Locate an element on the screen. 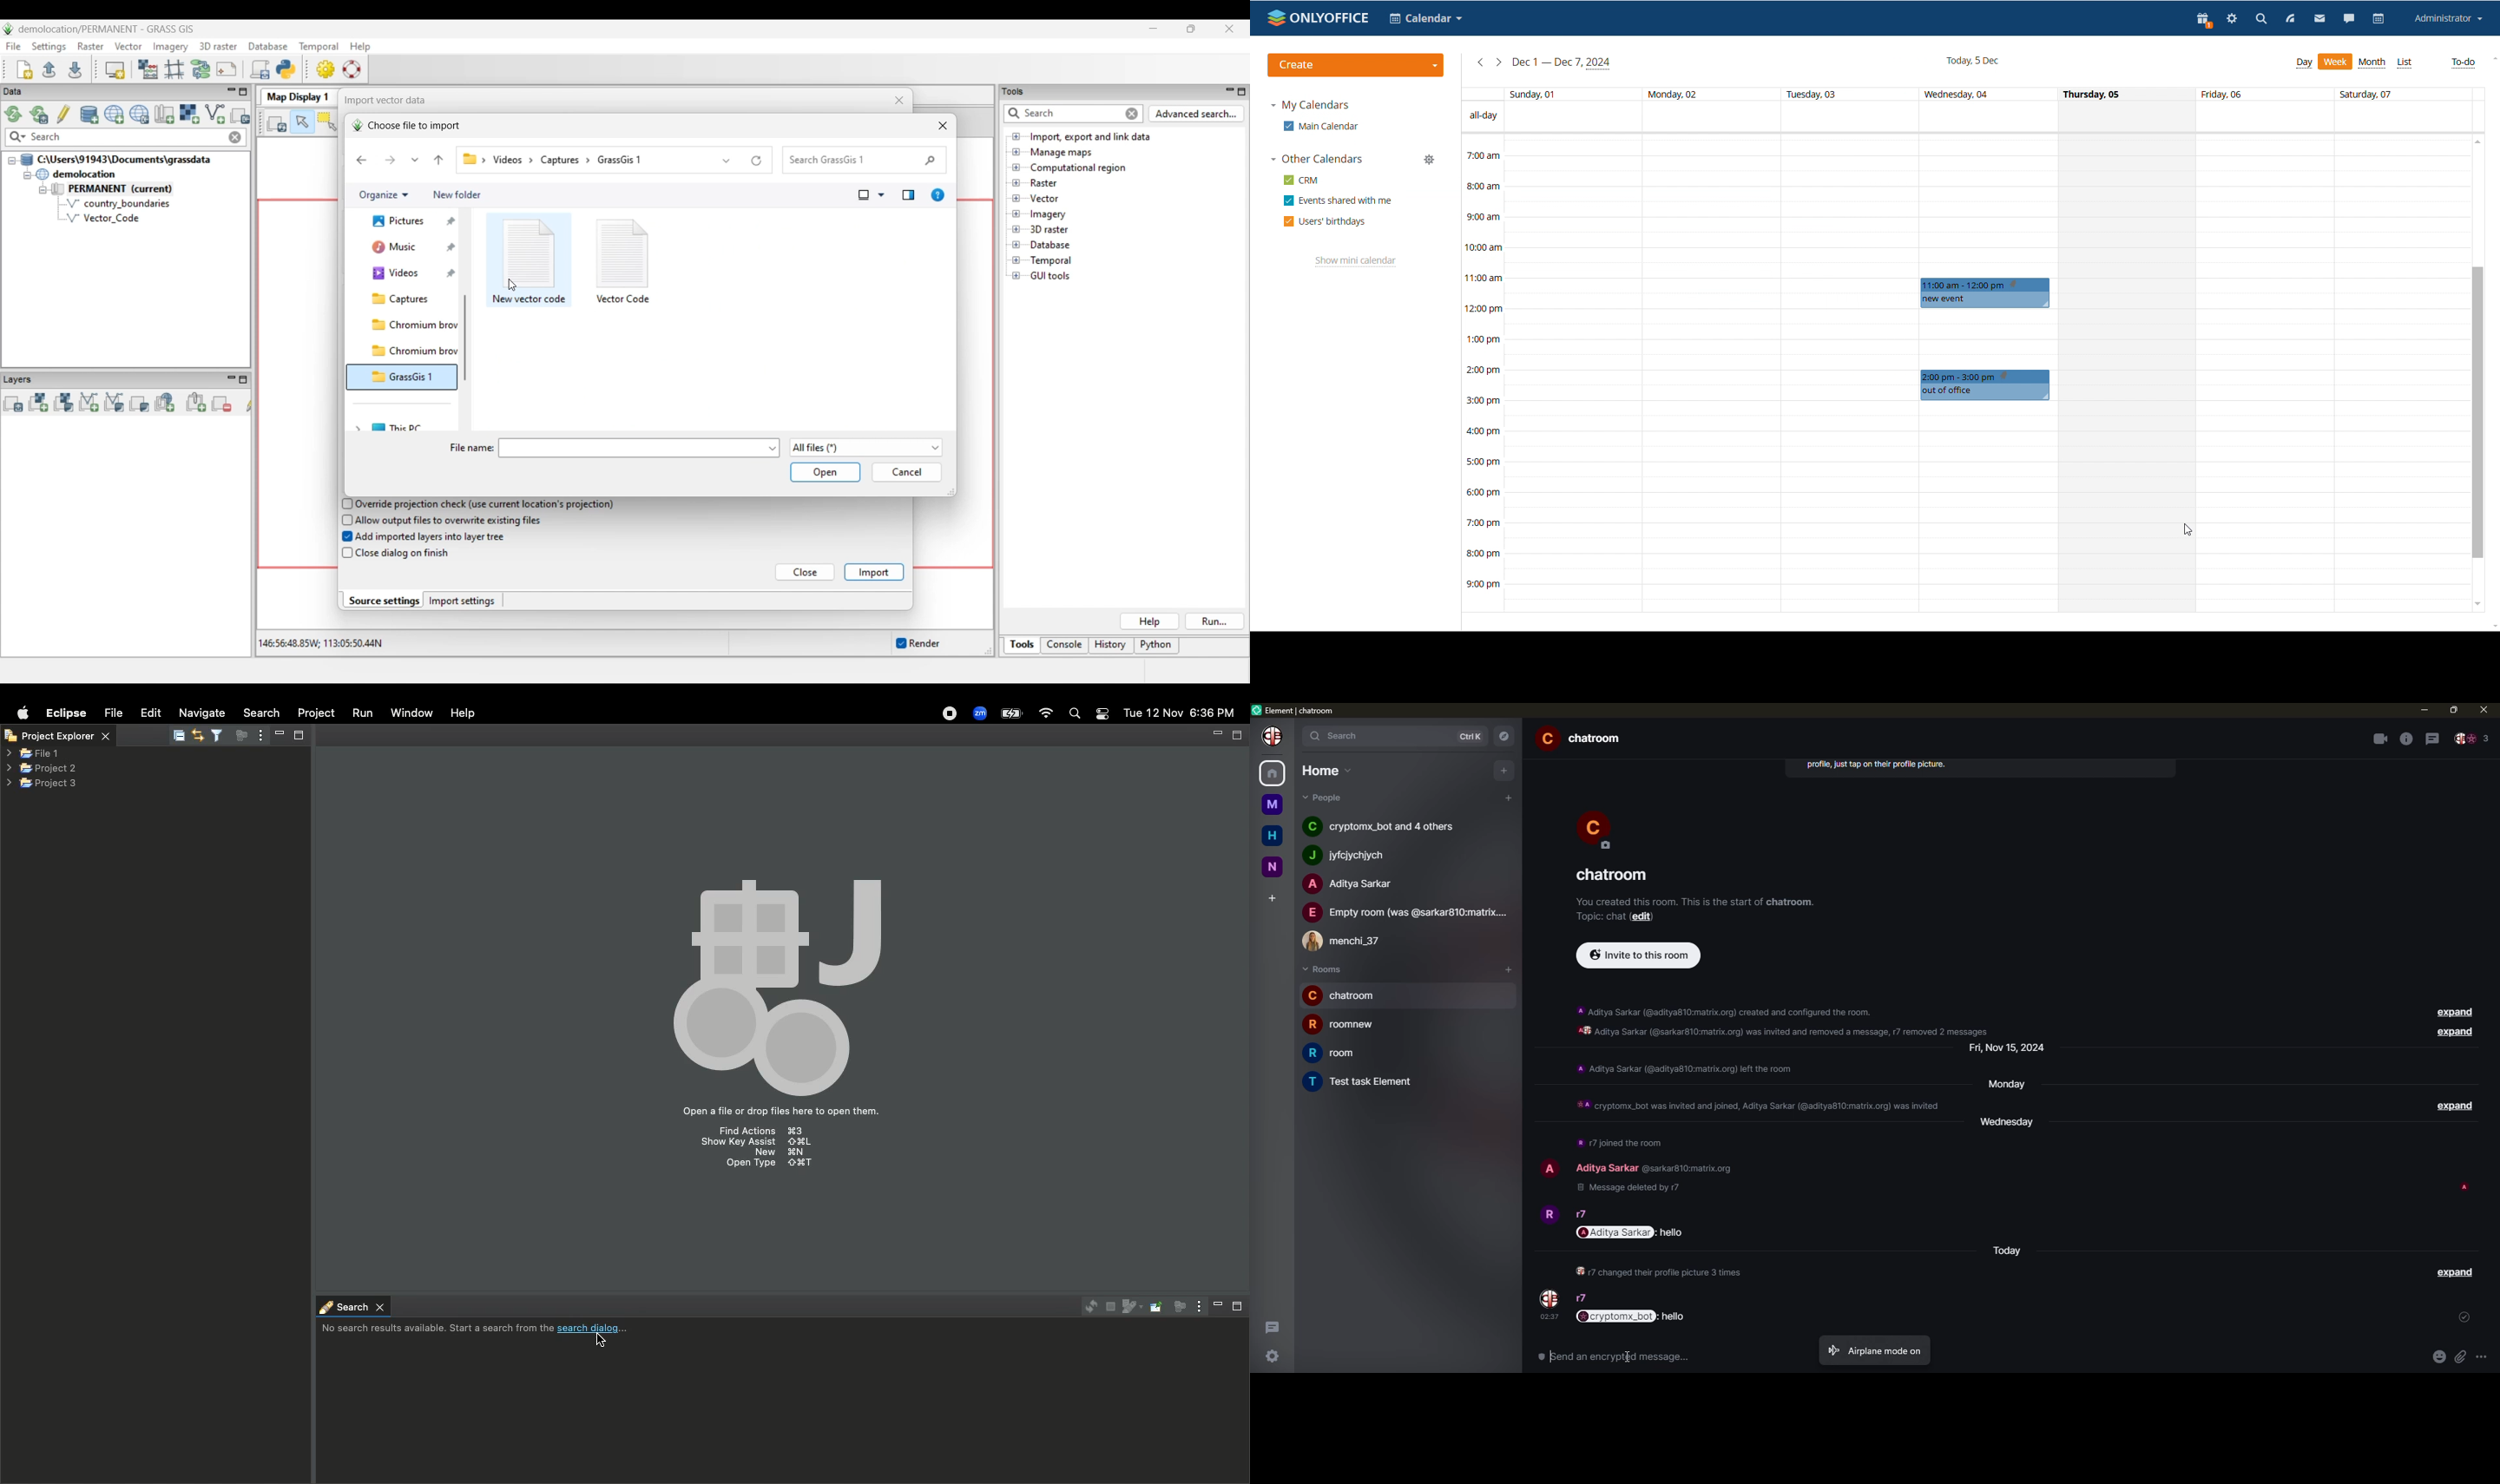 The width and height of the screenshot is (2520, 1484). options is located at coordinates (2483, 1361).